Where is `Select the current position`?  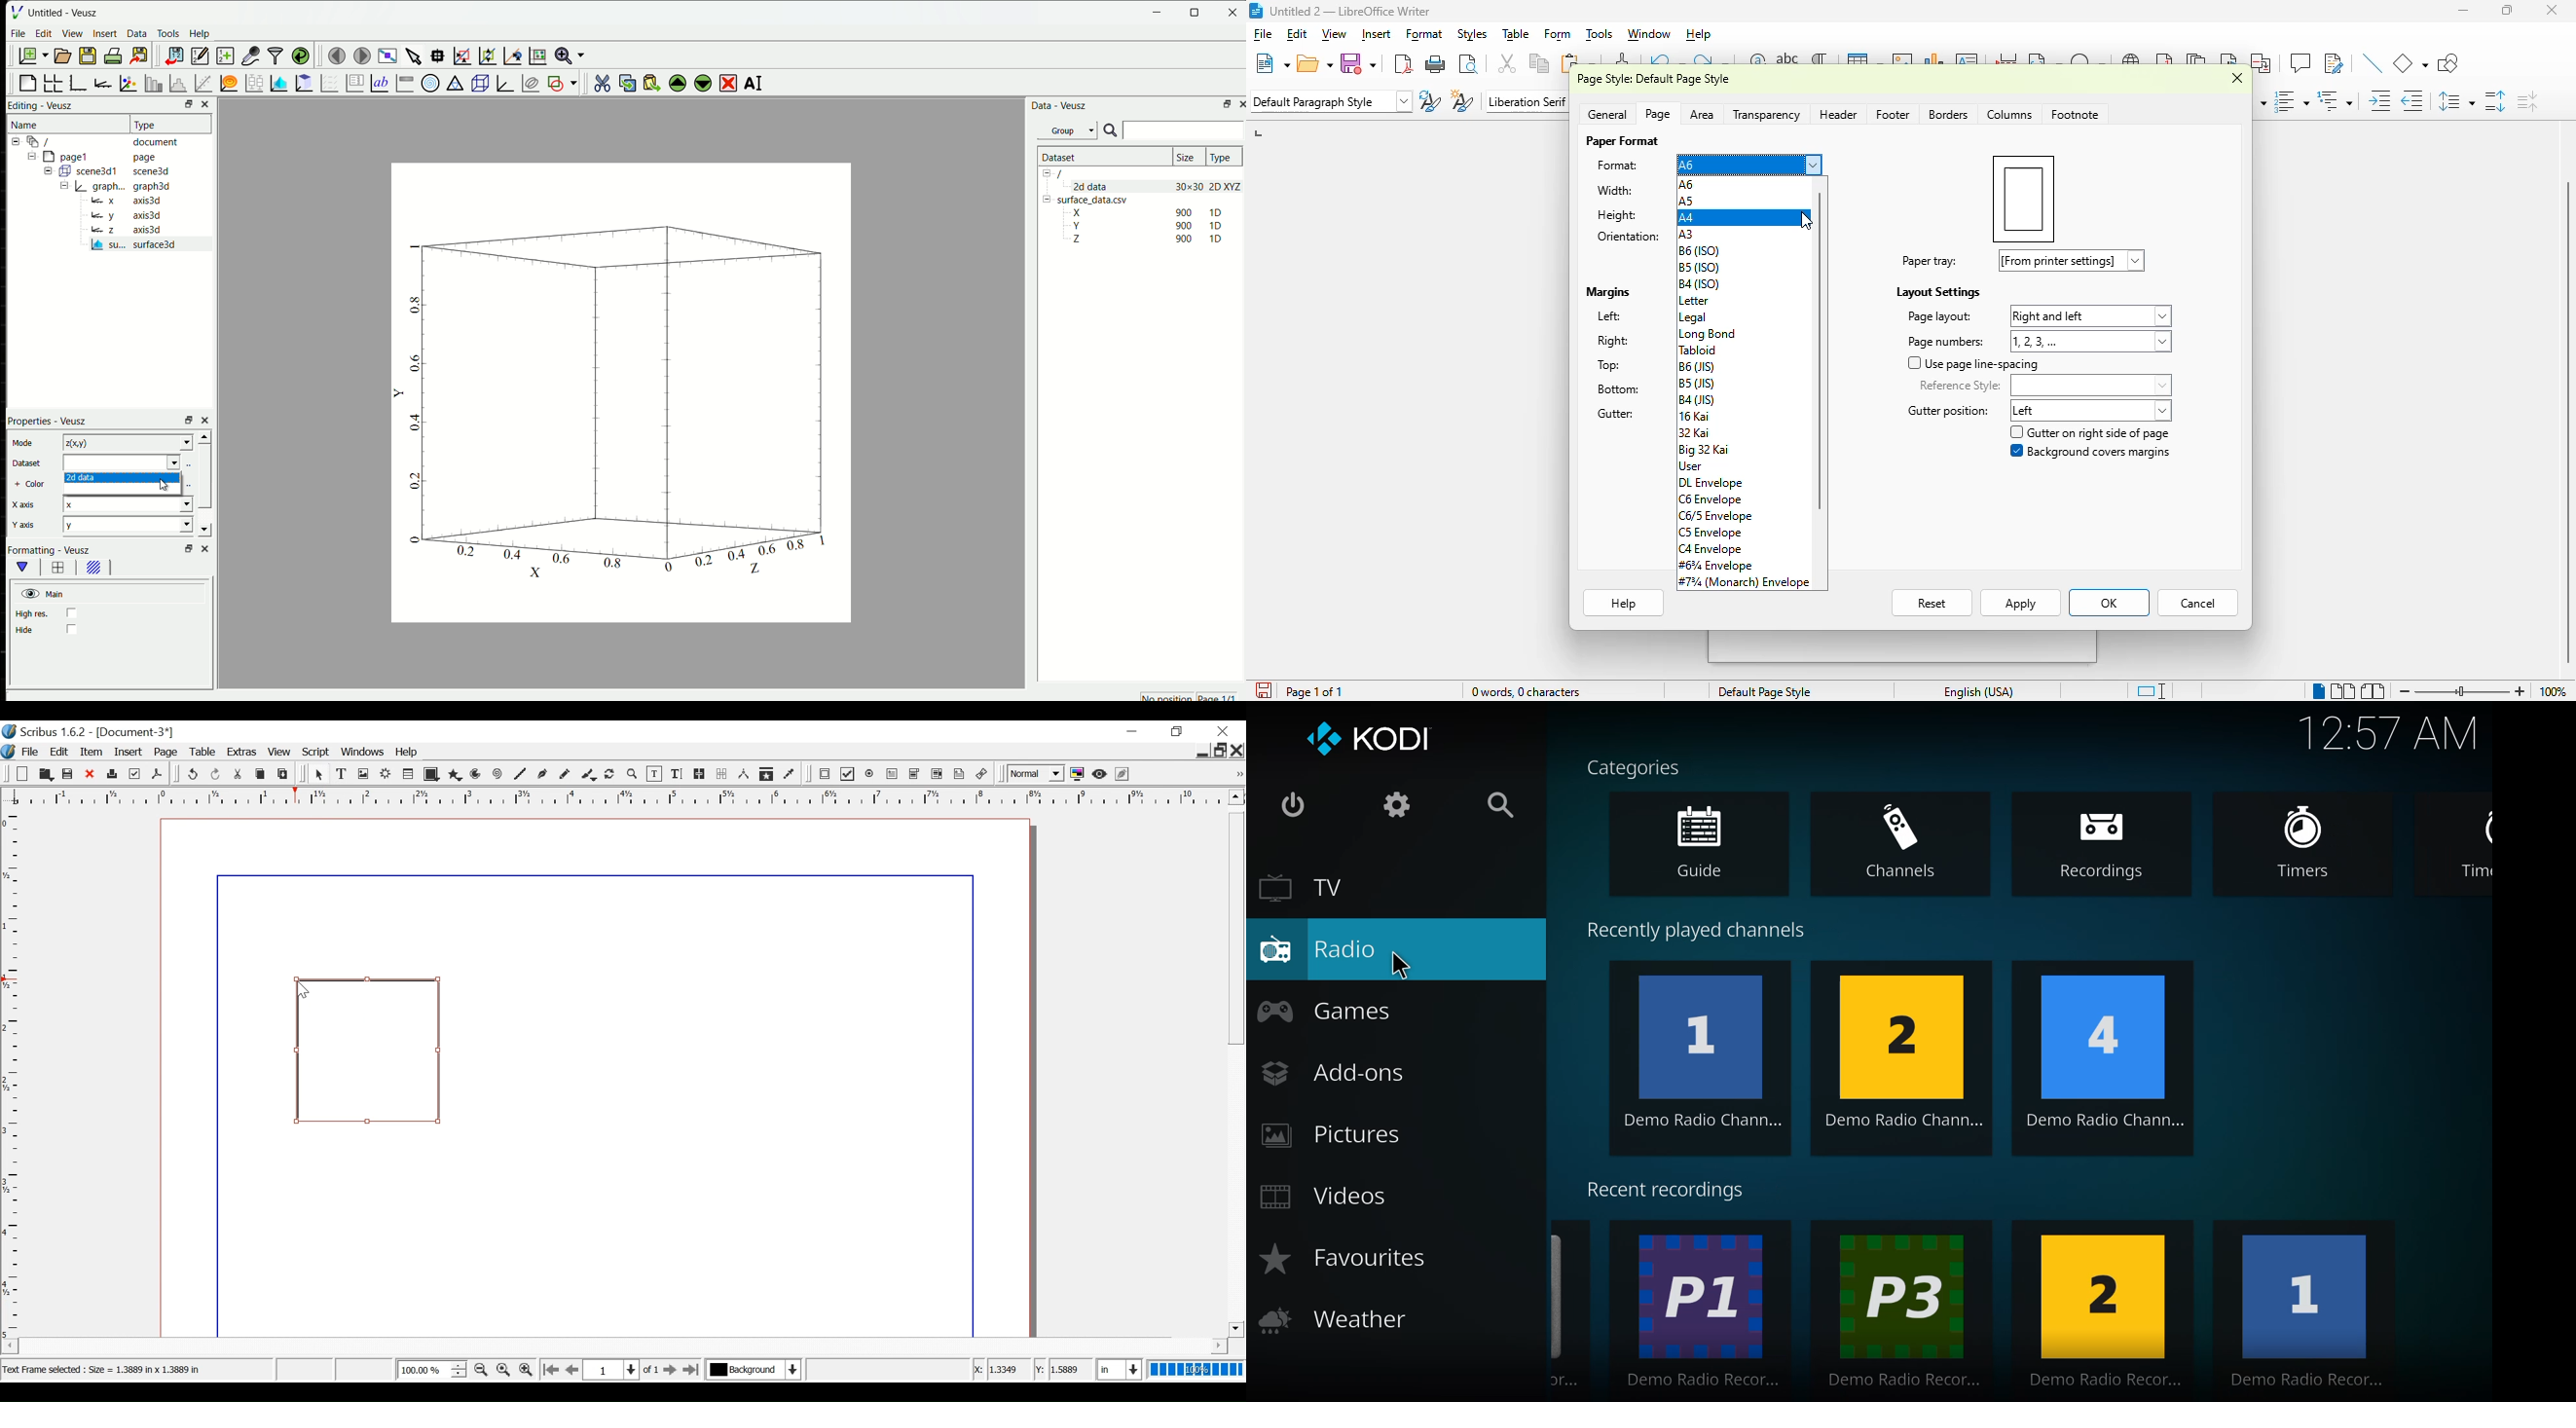
Select the current position is located at coordinates (613, 1369).